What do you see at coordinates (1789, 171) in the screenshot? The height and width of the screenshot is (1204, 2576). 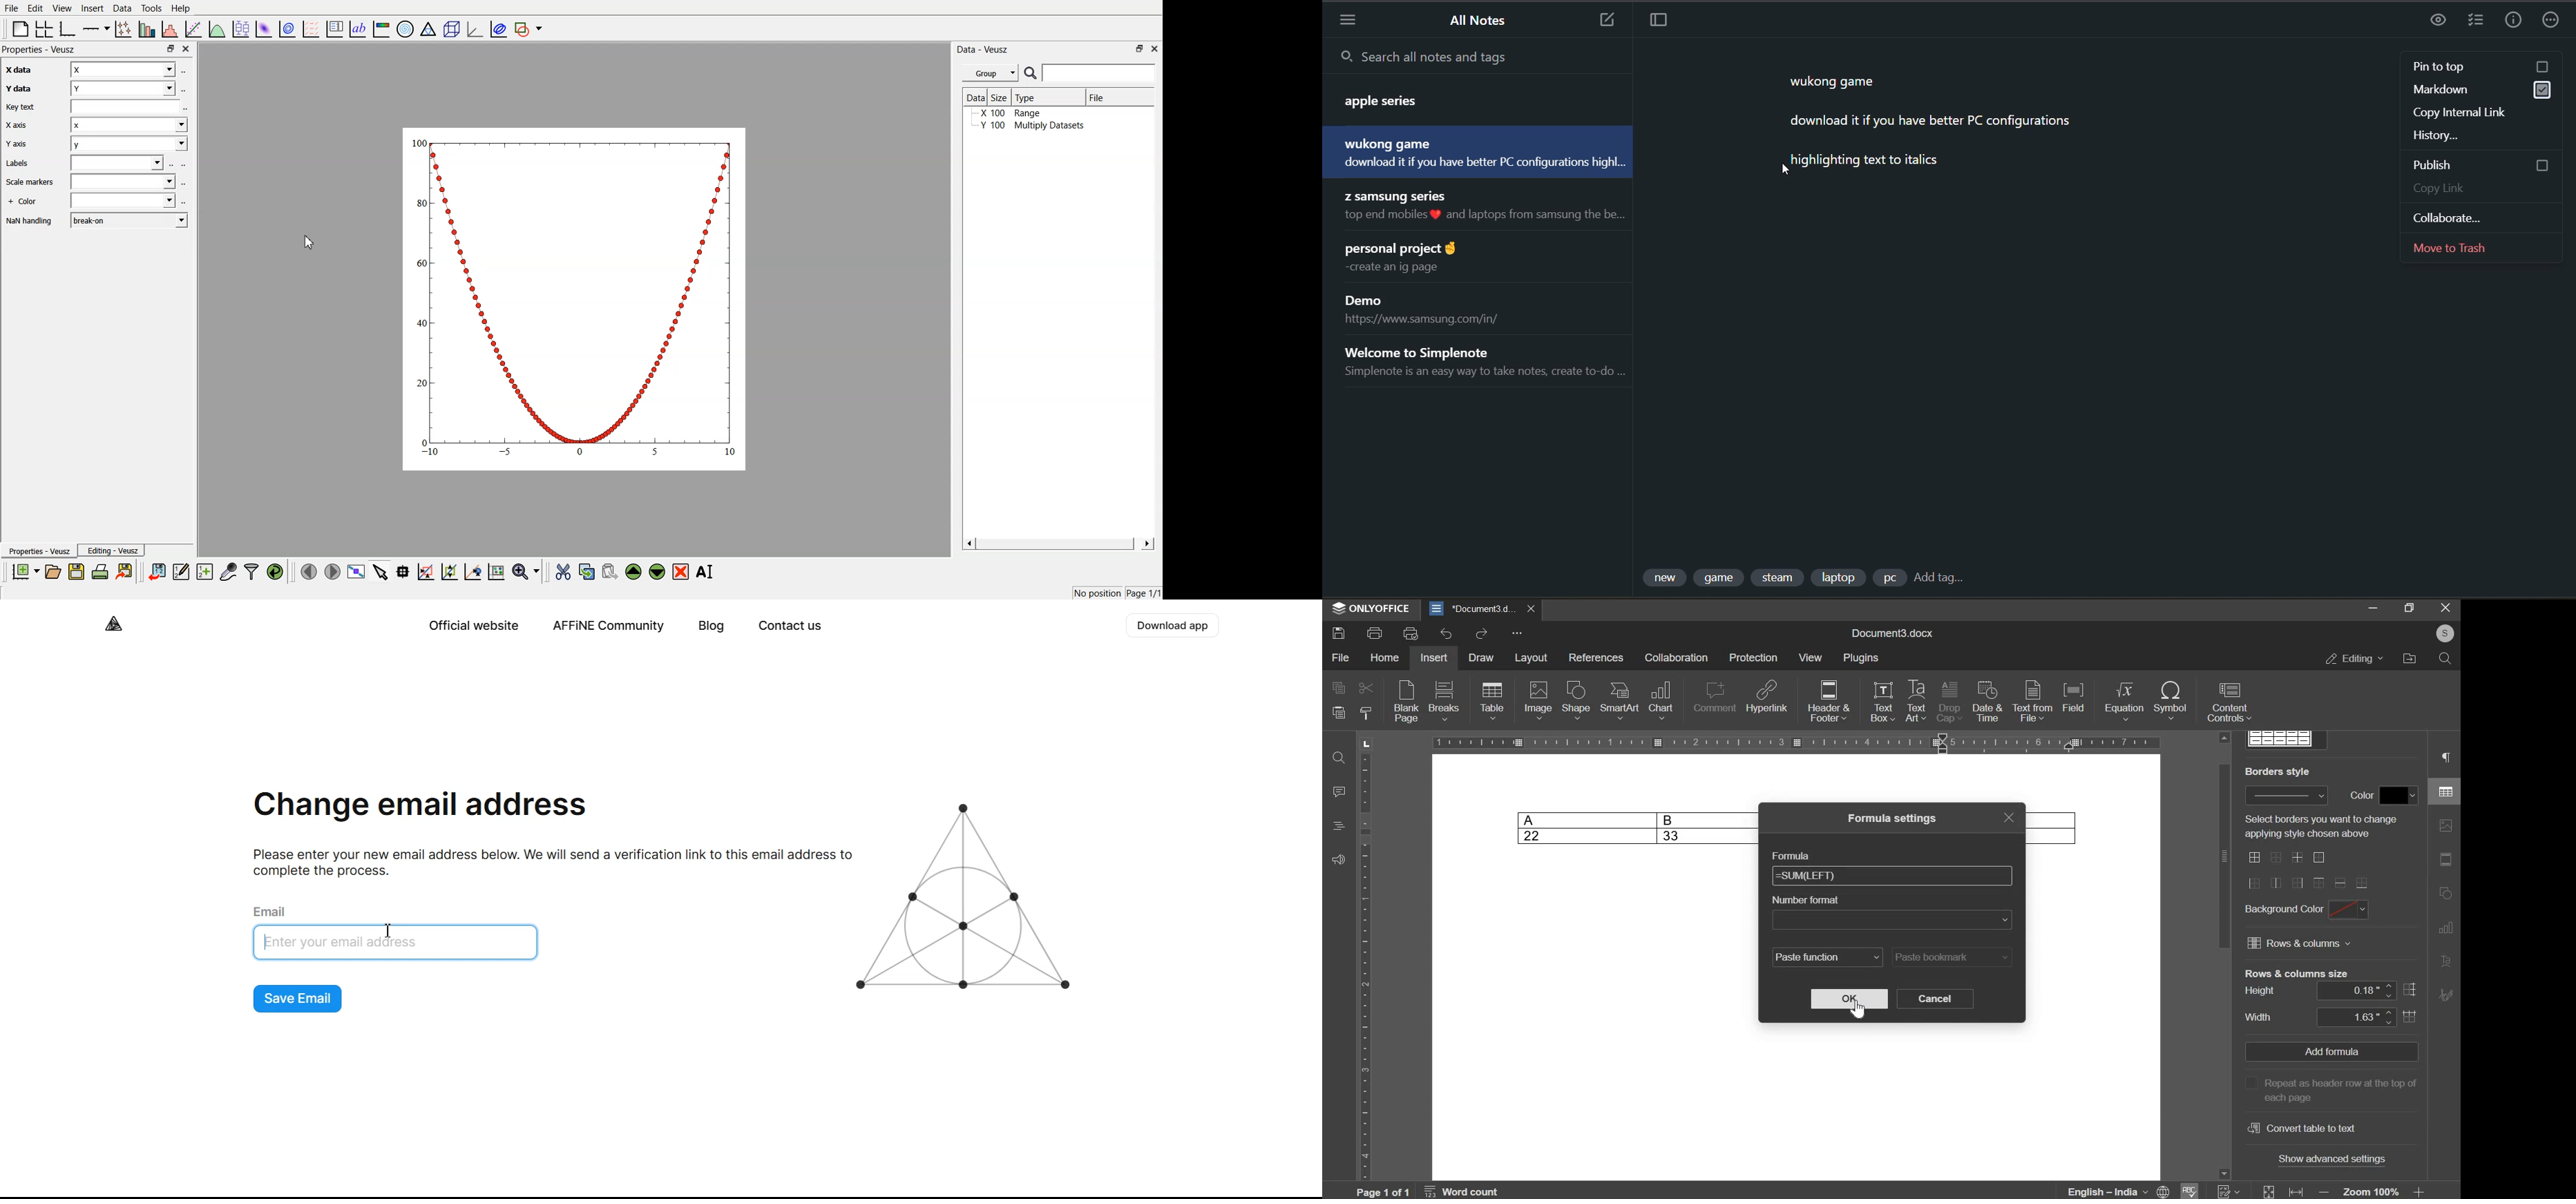 I see `cursor` at bounding box center [1789, 171].